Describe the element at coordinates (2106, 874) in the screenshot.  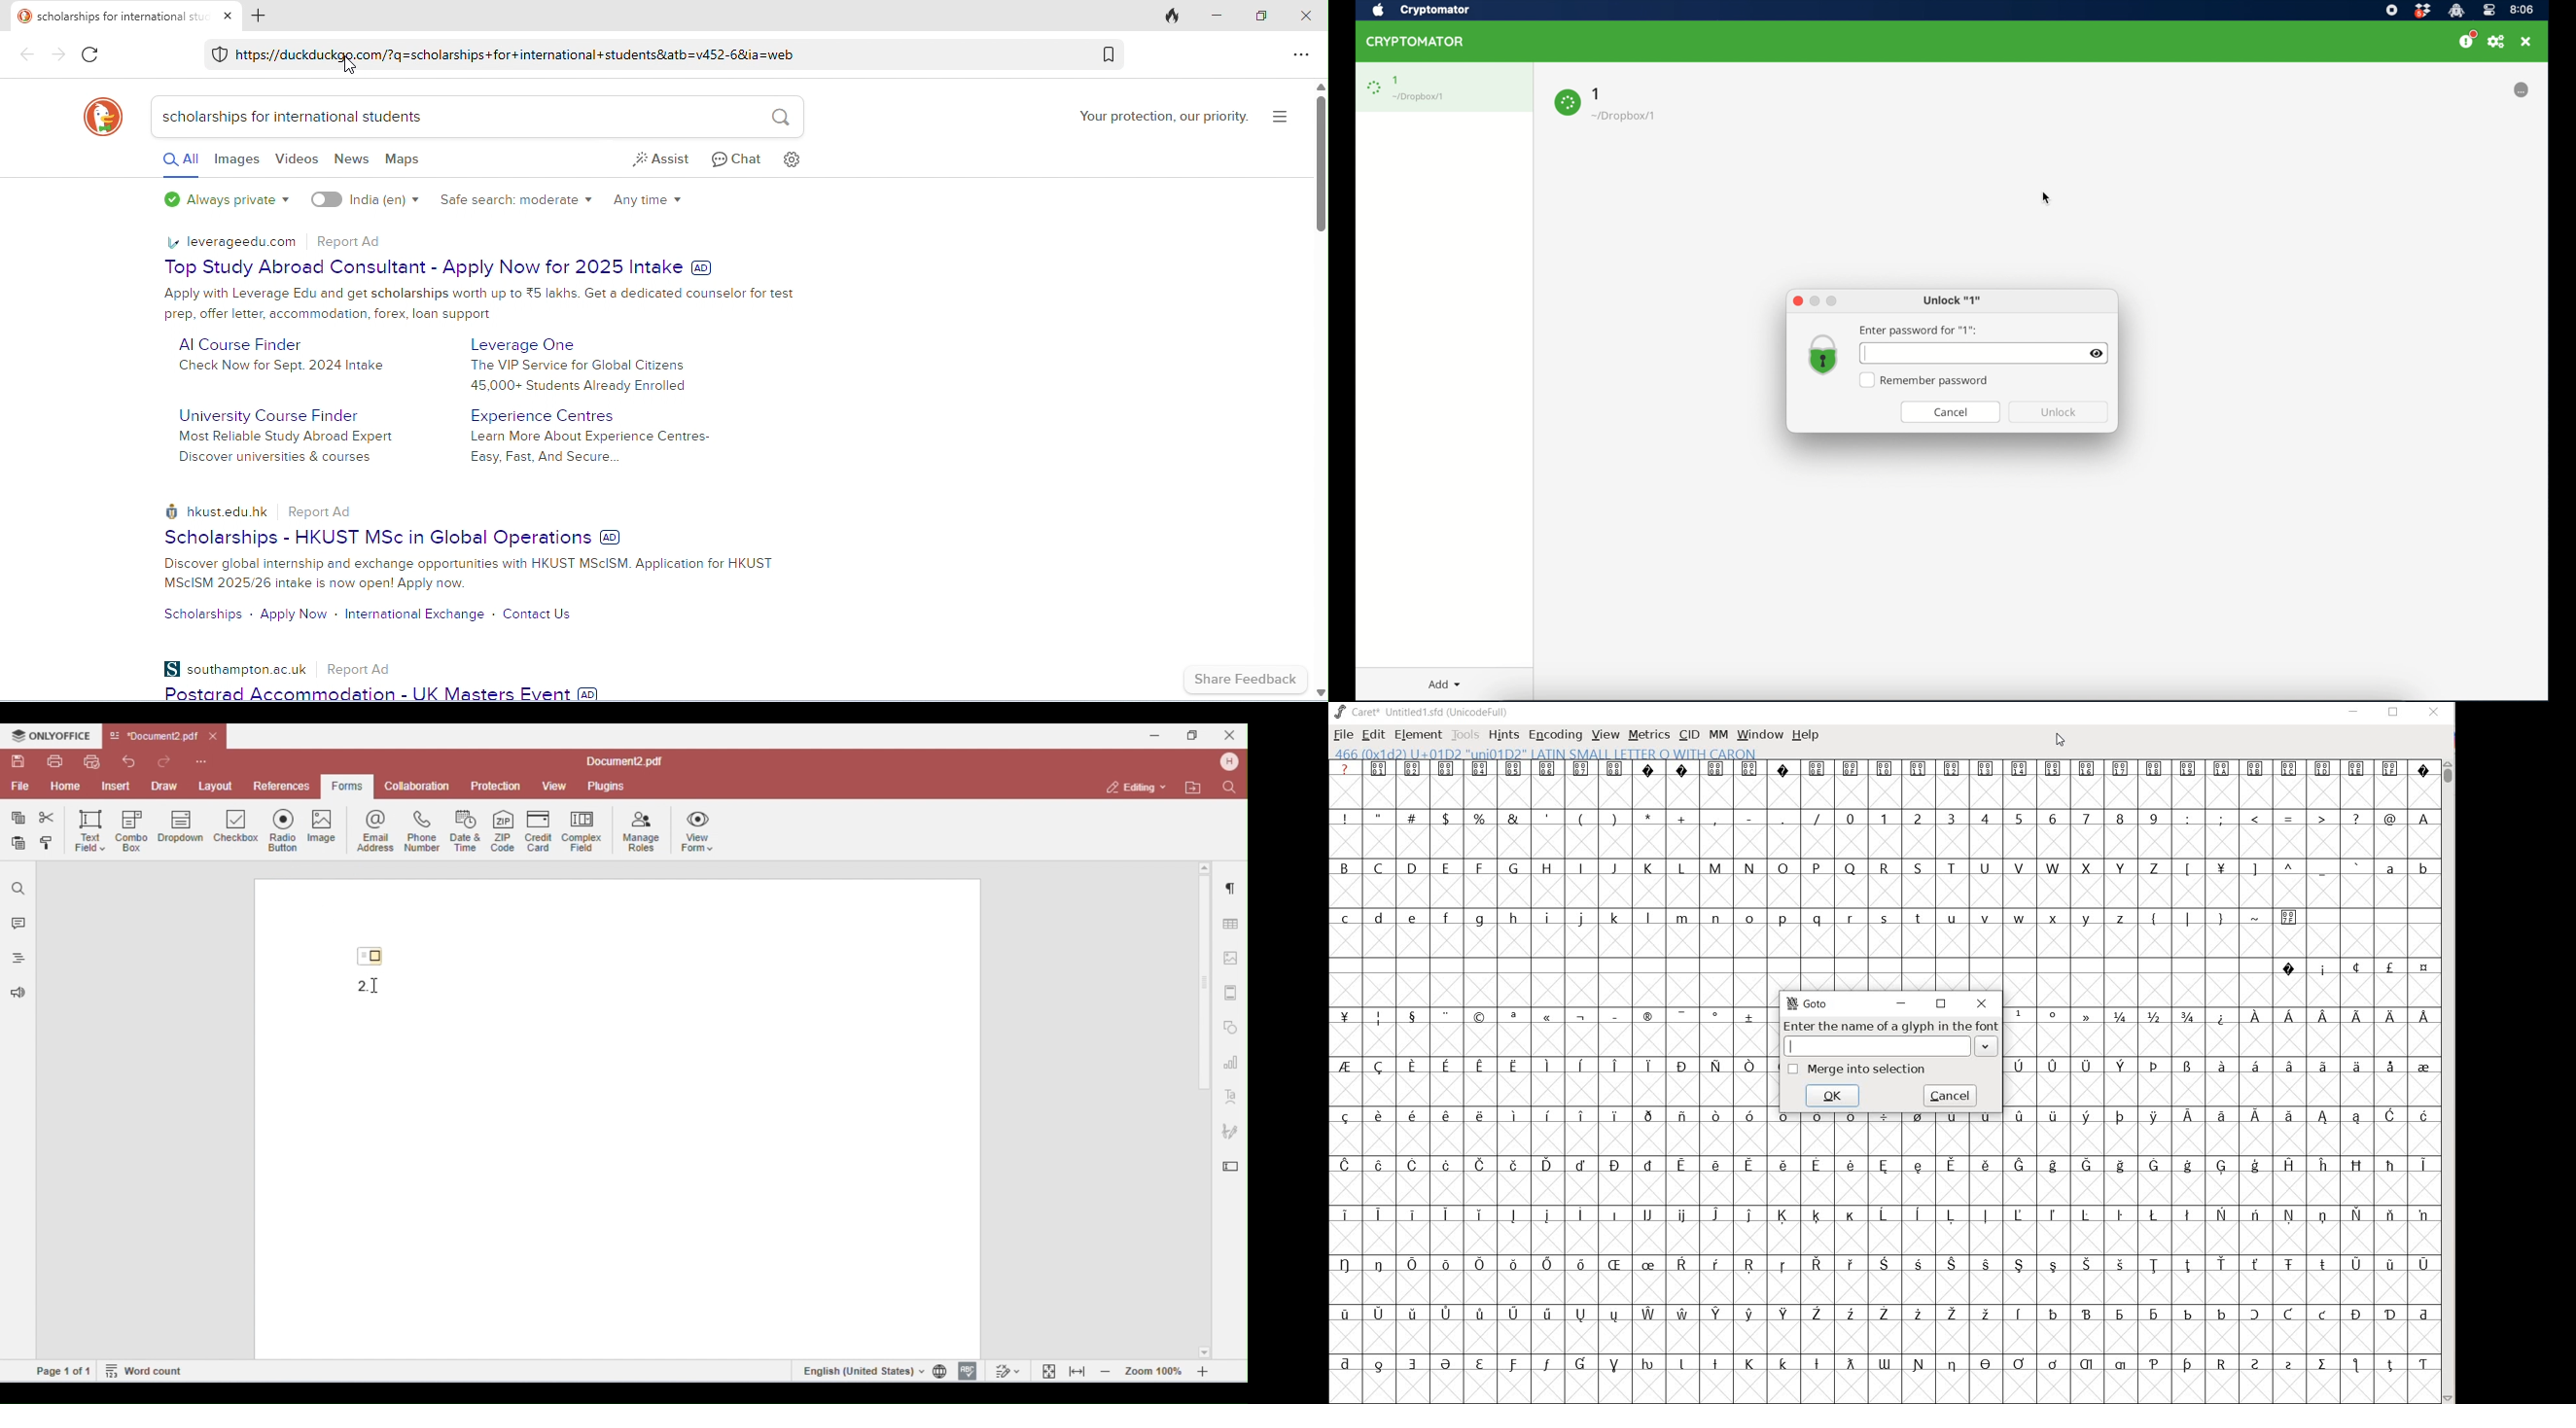
I see `glyph characters` at that location.